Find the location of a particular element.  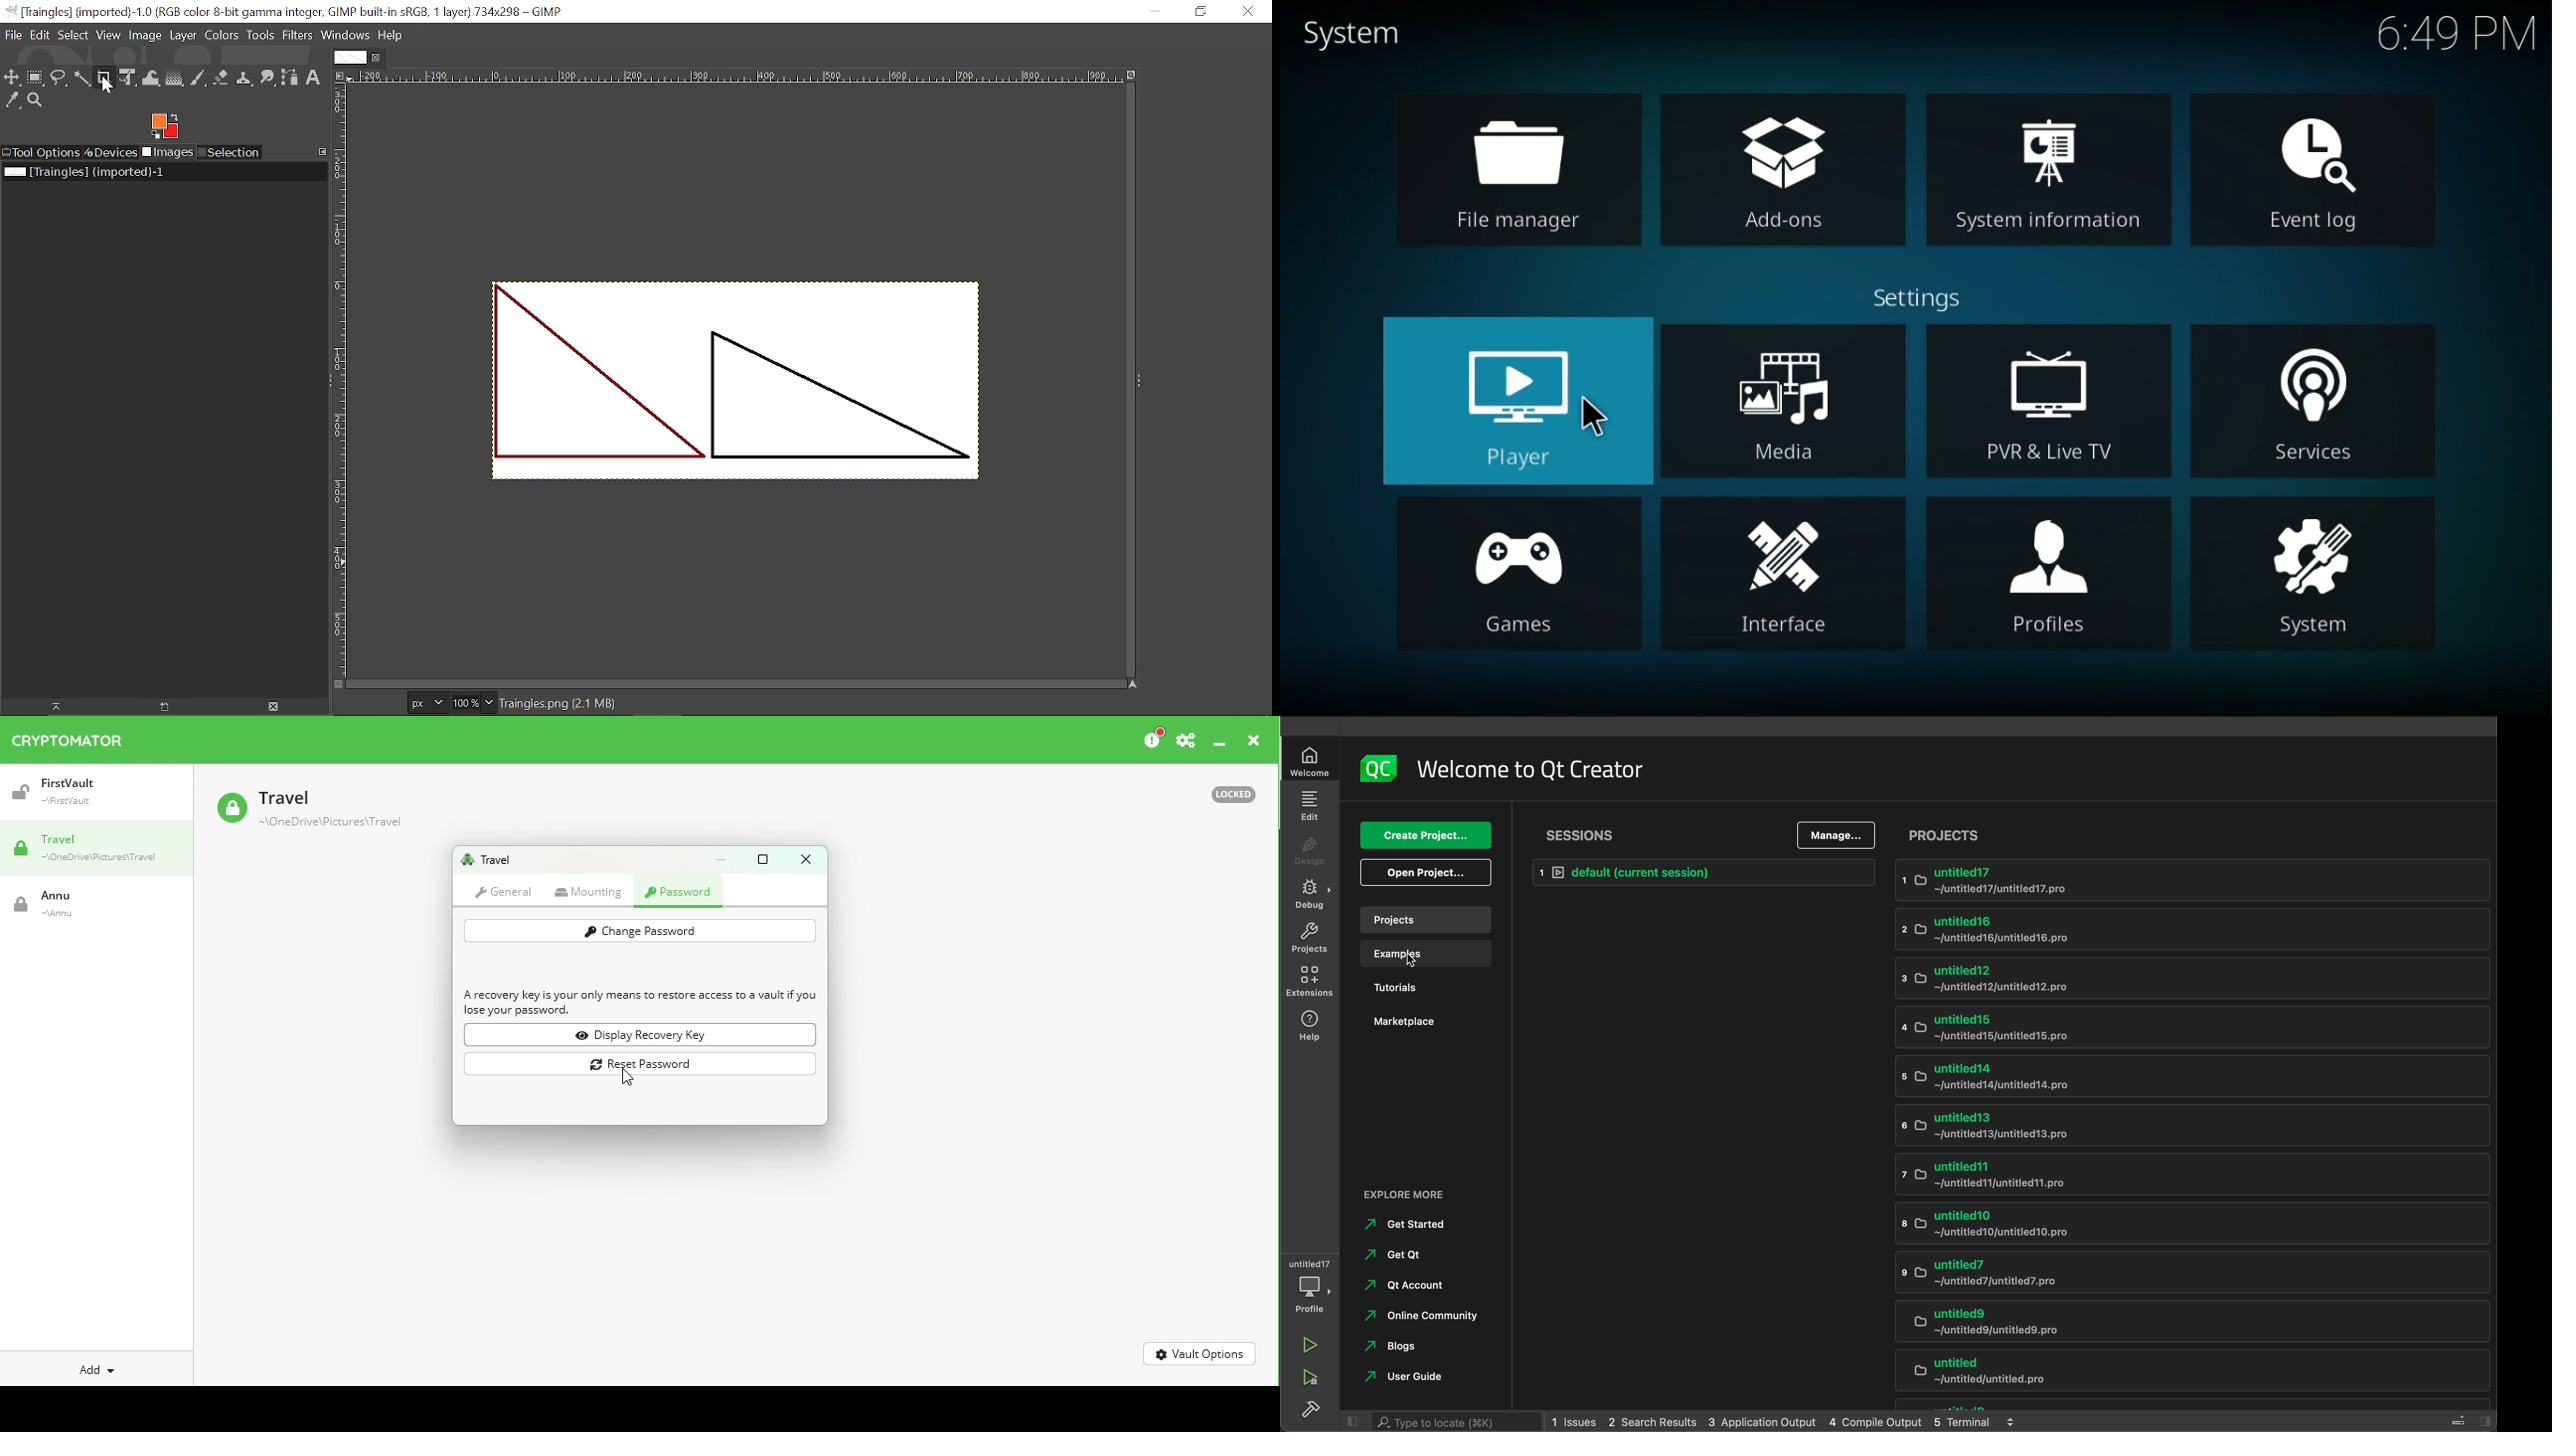

Filters is located at coordinates (297, 36).